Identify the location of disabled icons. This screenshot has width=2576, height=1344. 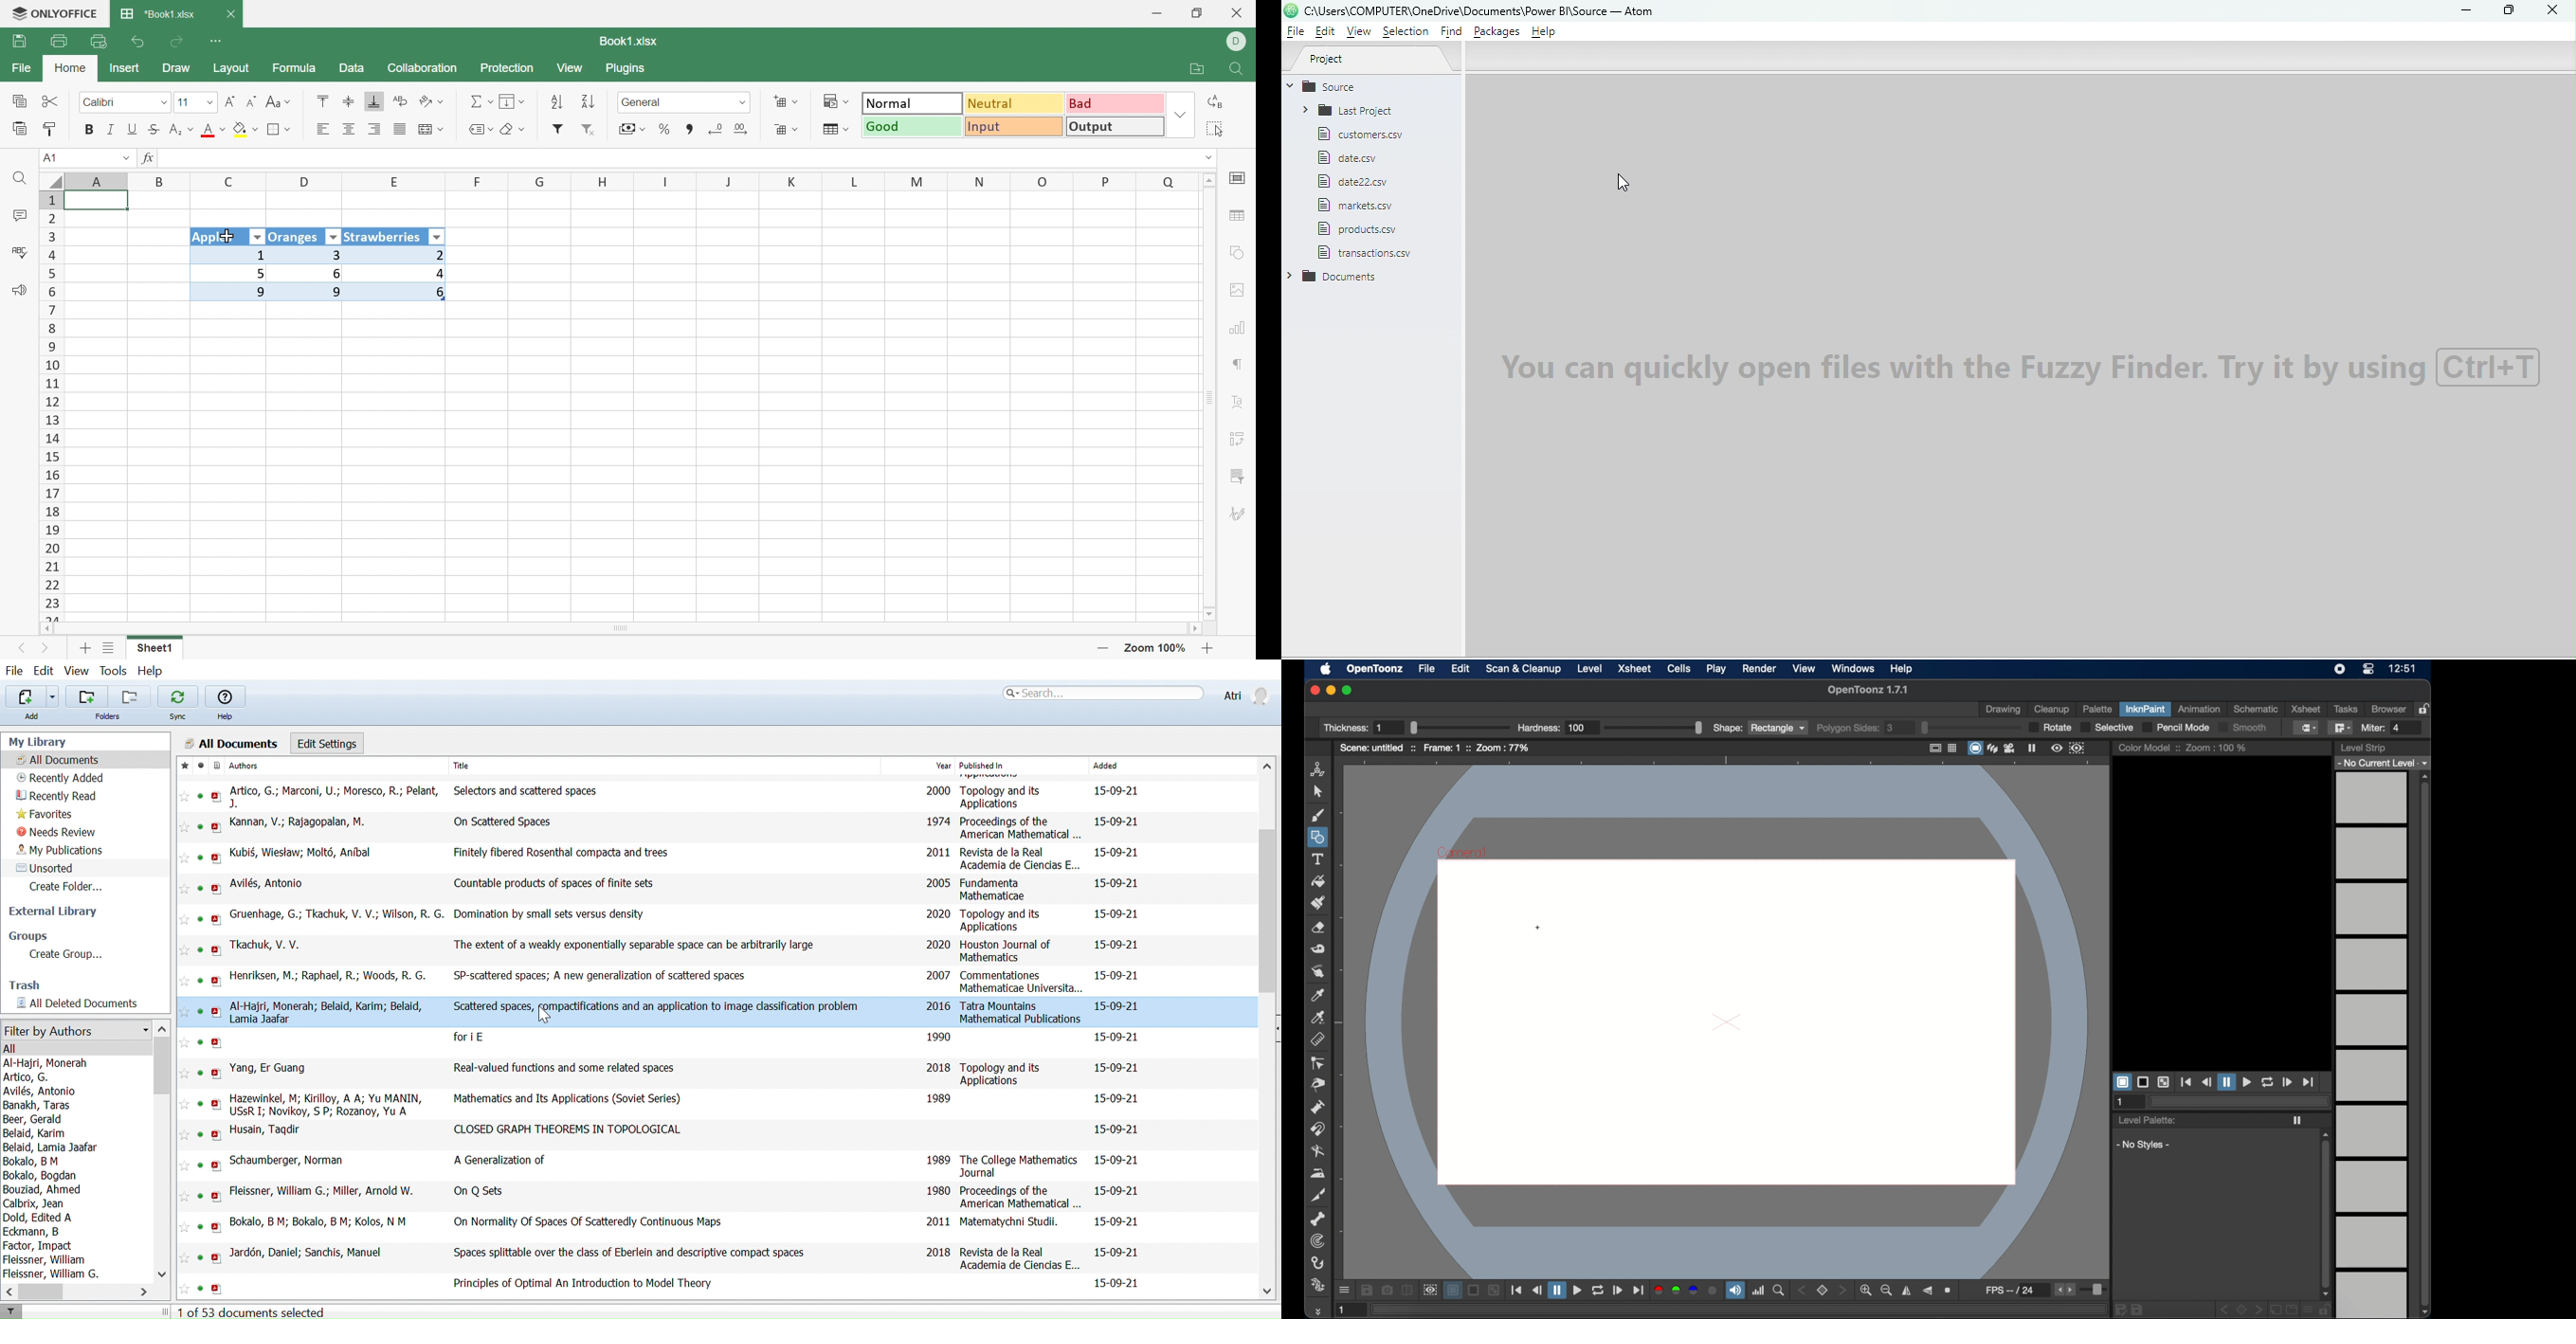
(2223, 1310).